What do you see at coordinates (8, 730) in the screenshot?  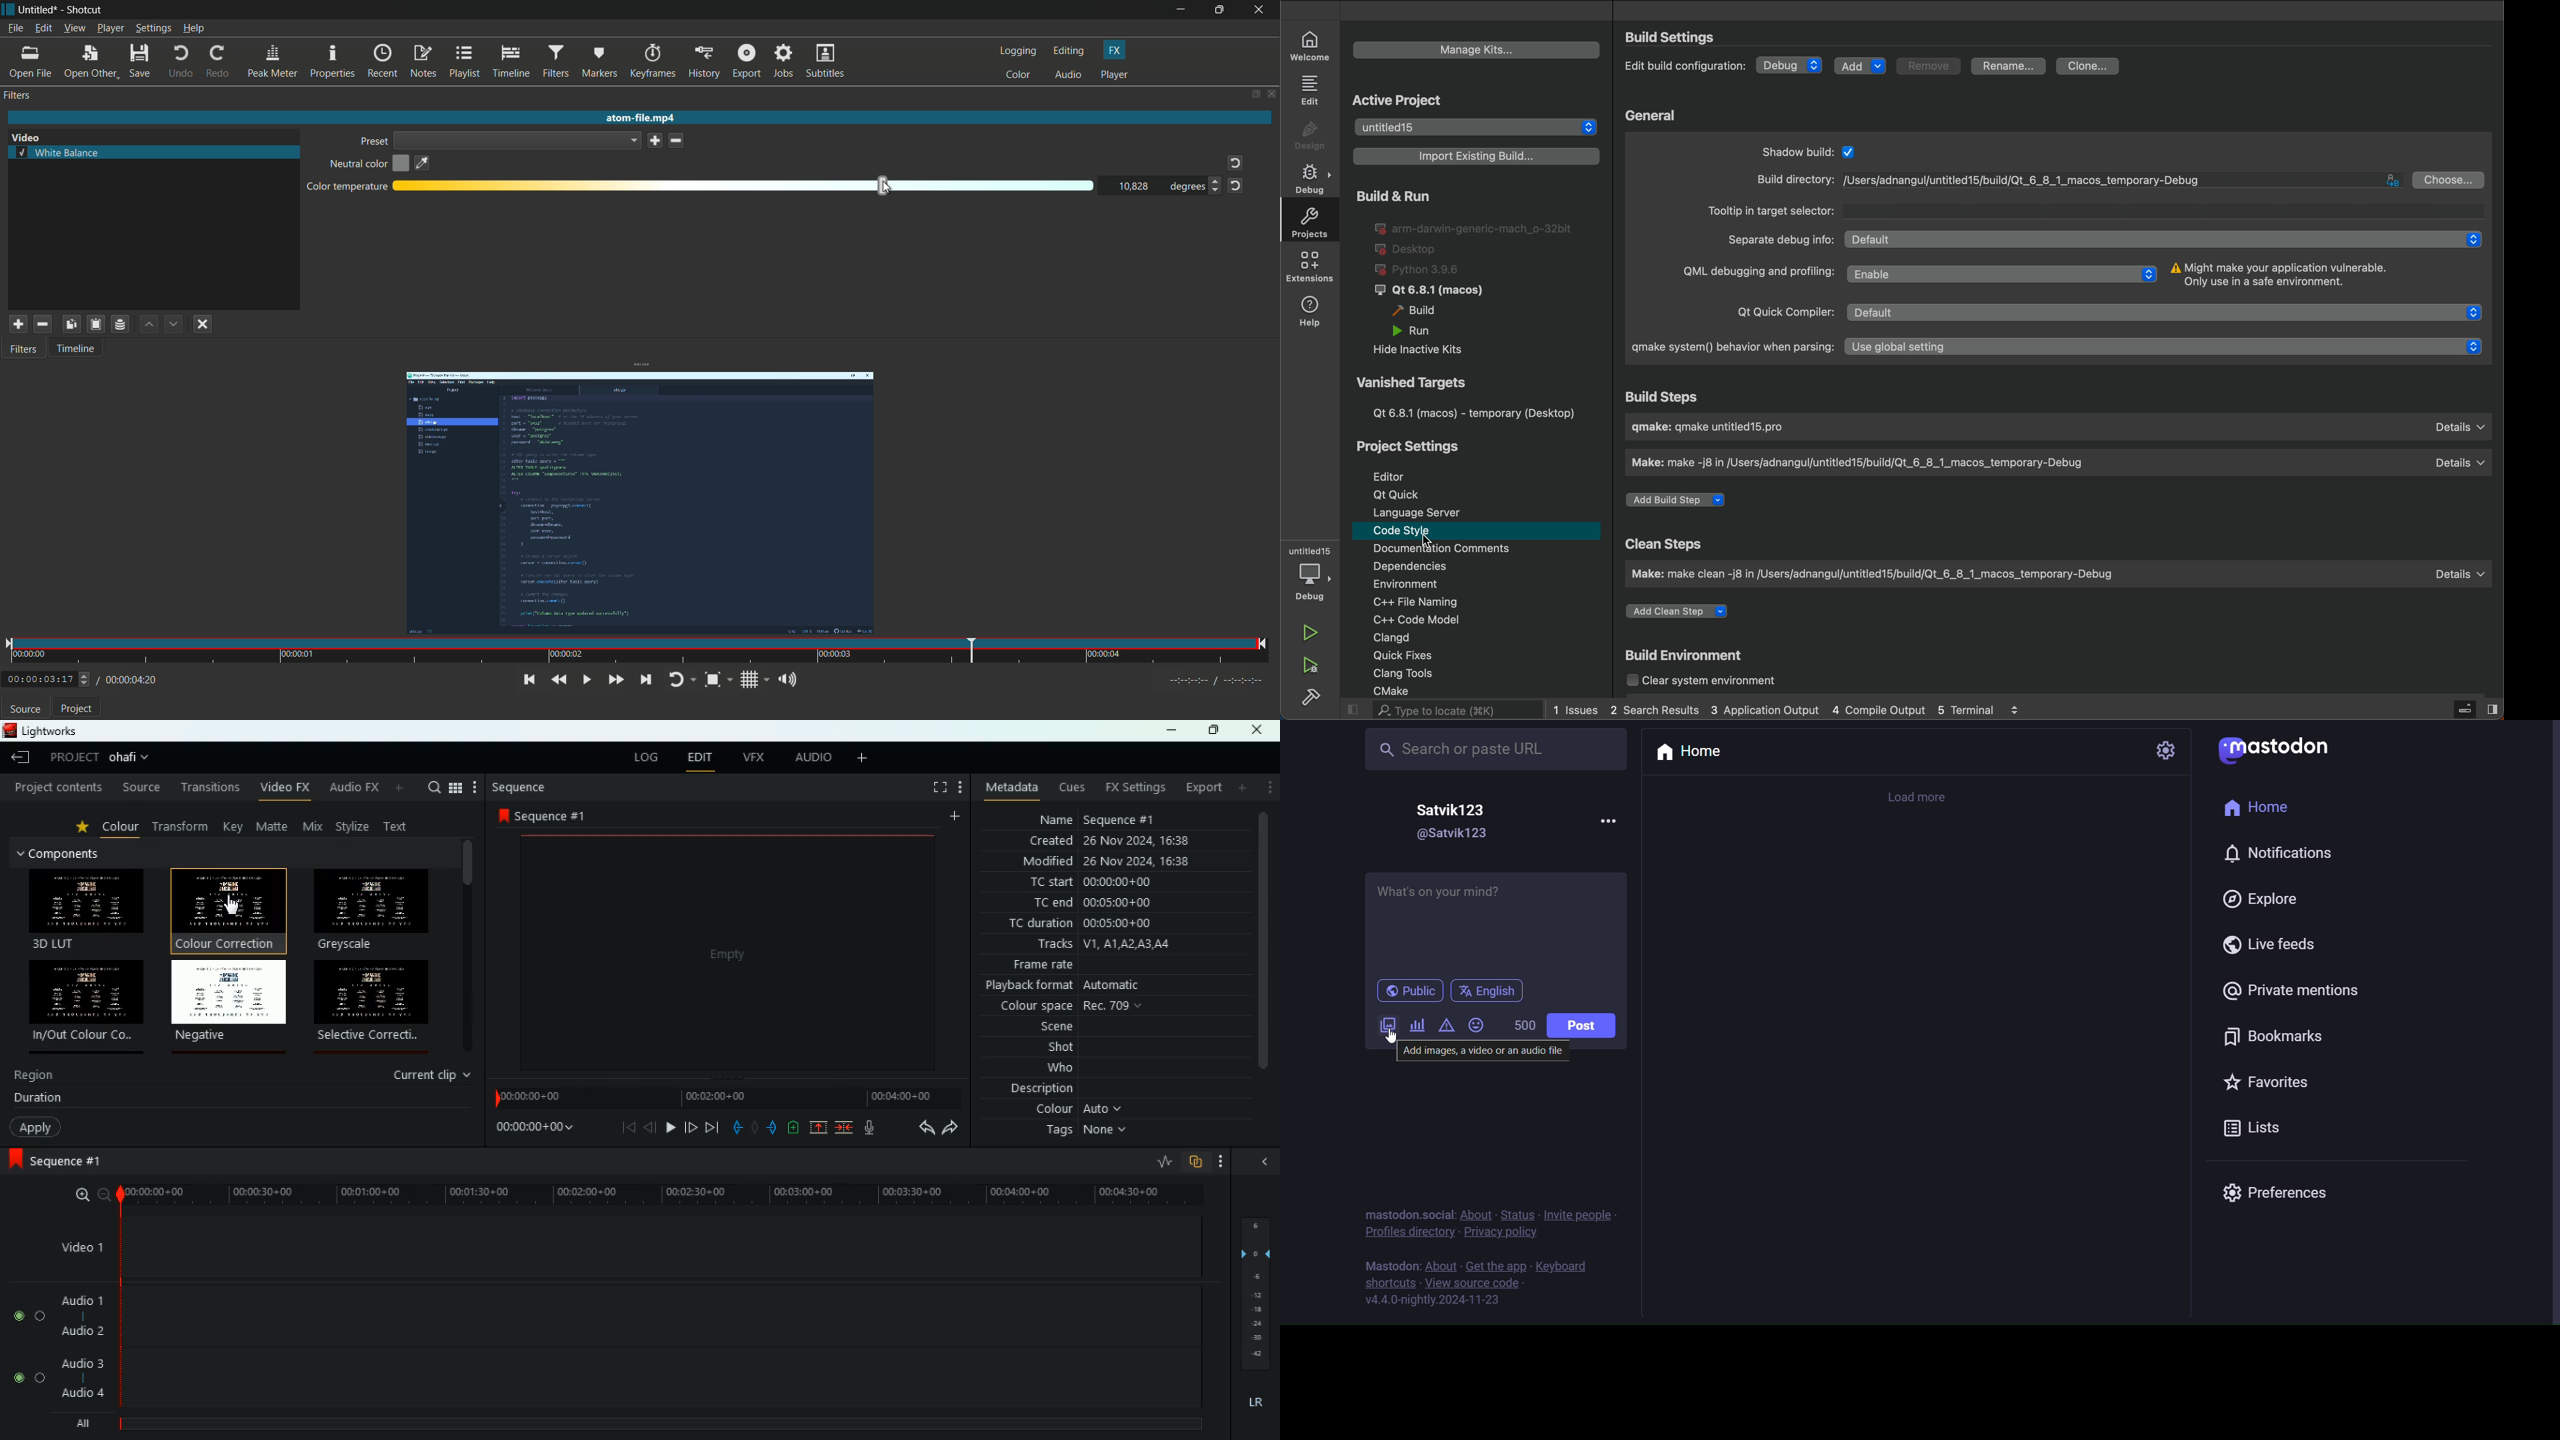 I see `lightworks logo` at bounding box center [8, 730].